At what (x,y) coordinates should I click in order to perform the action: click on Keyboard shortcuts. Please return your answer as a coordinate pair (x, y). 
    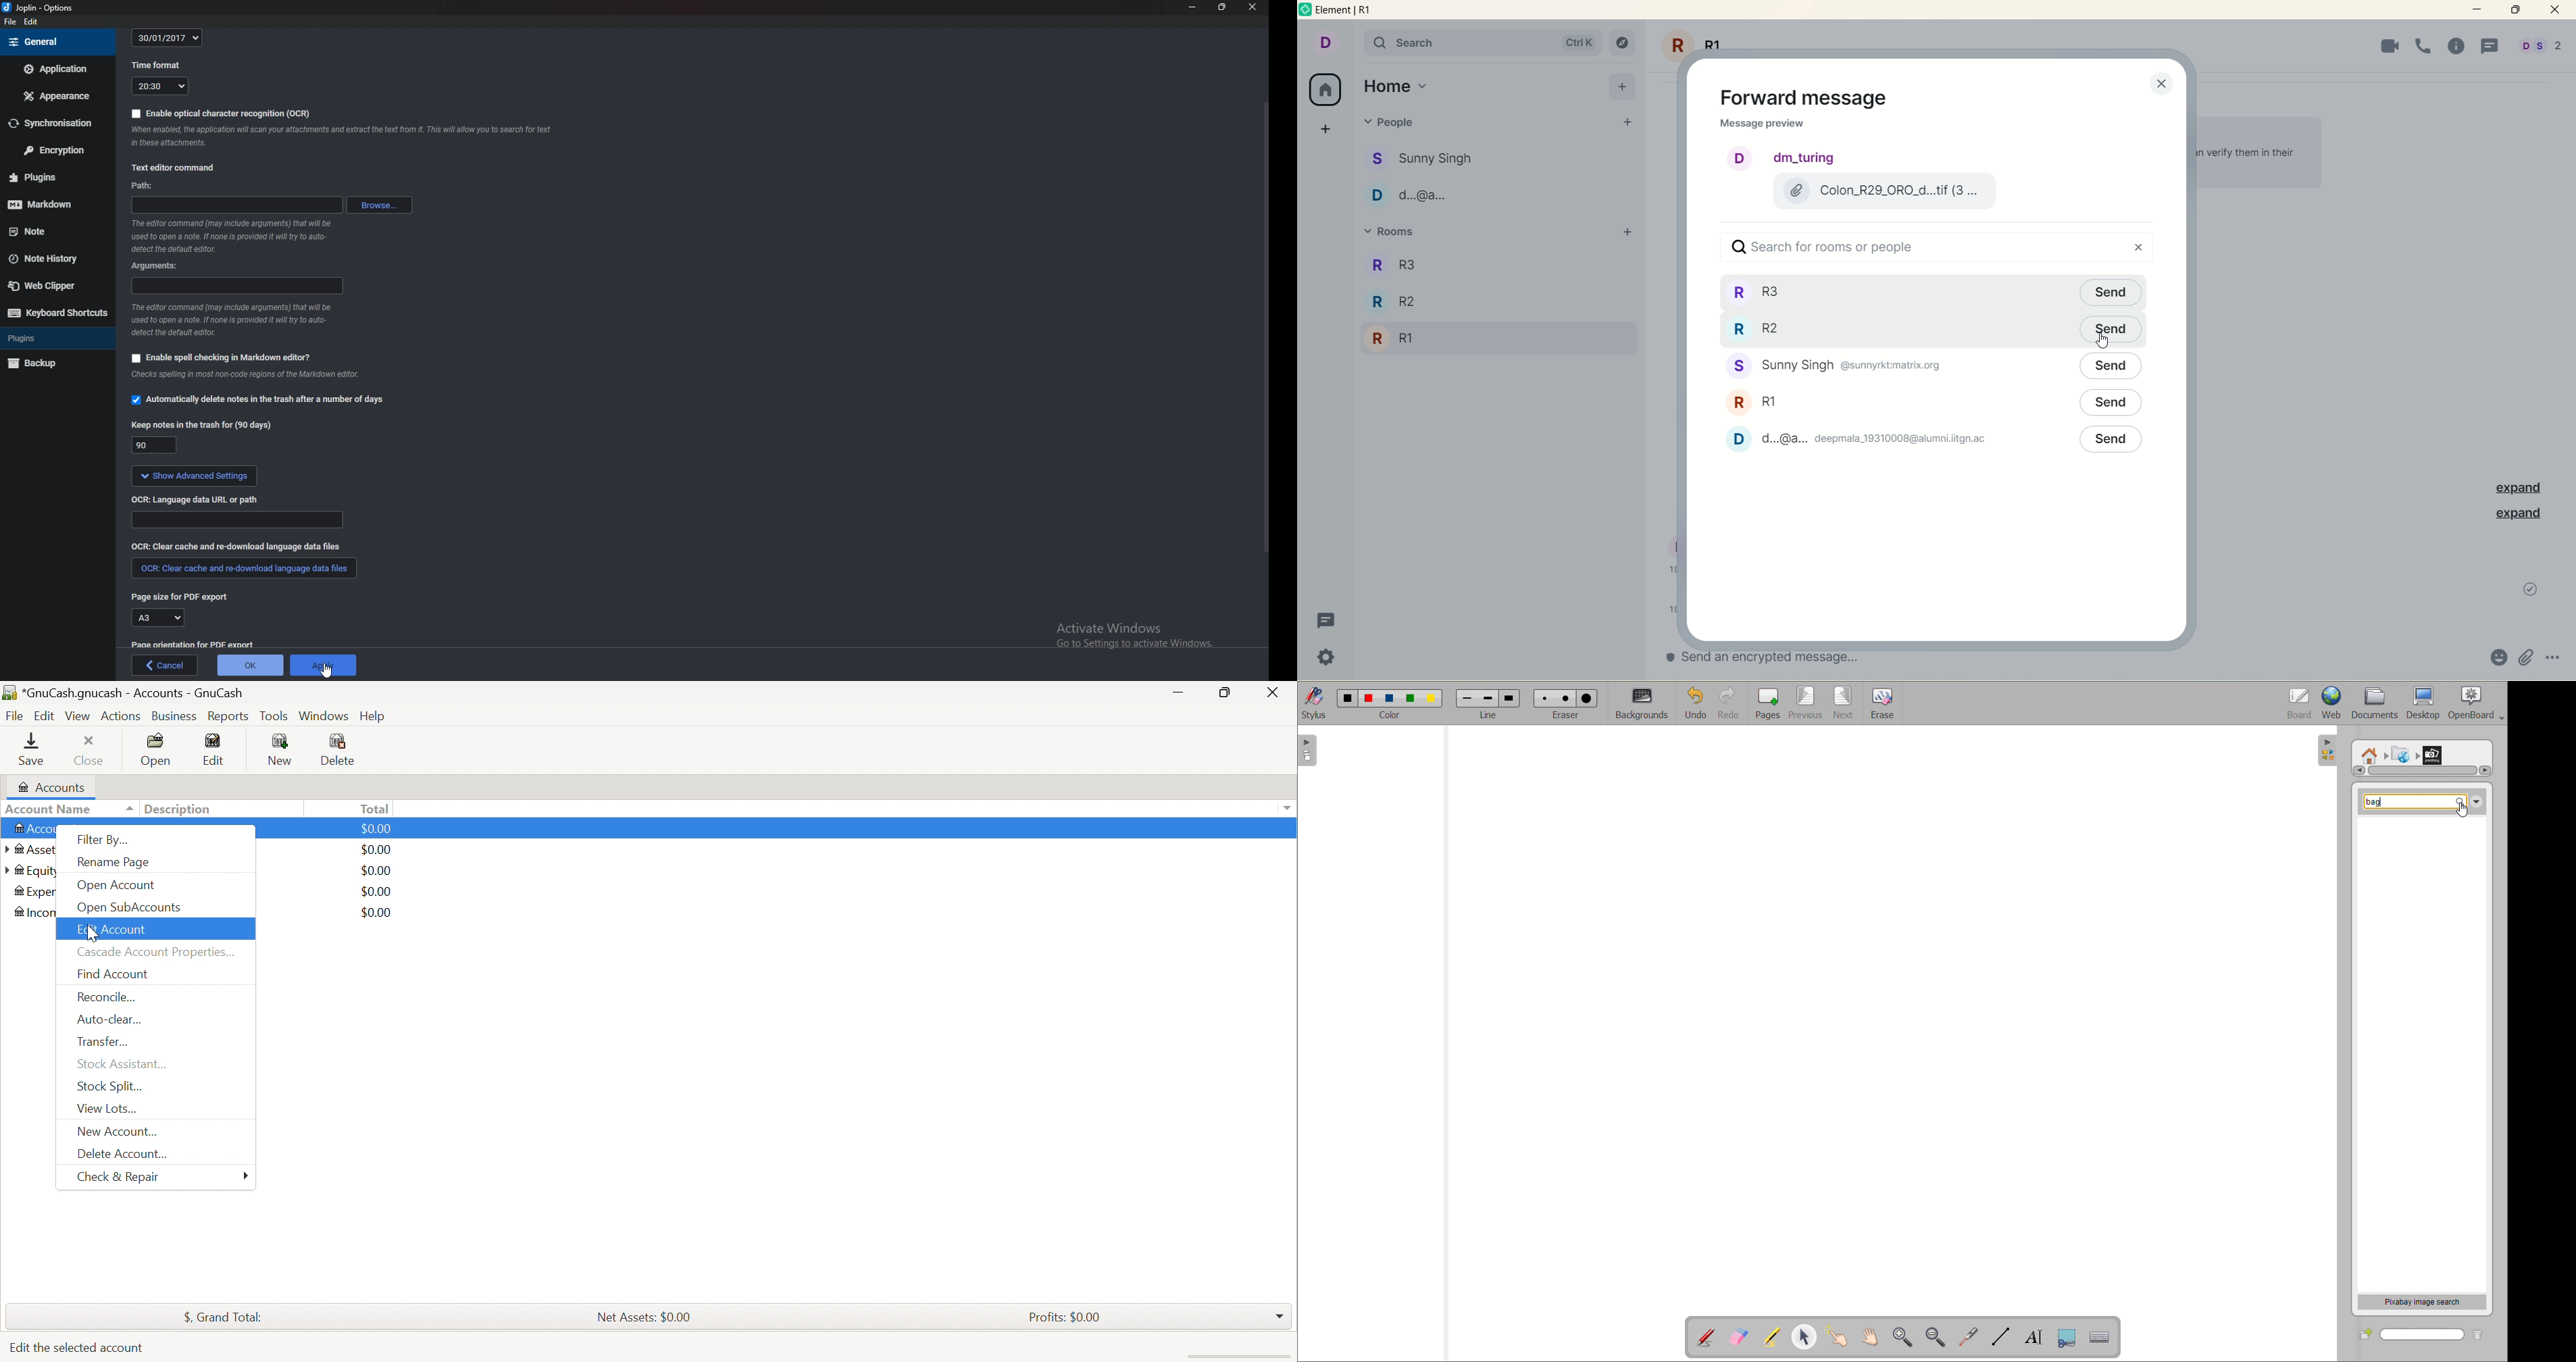
    Looking at the image, I should click on (57, 313).